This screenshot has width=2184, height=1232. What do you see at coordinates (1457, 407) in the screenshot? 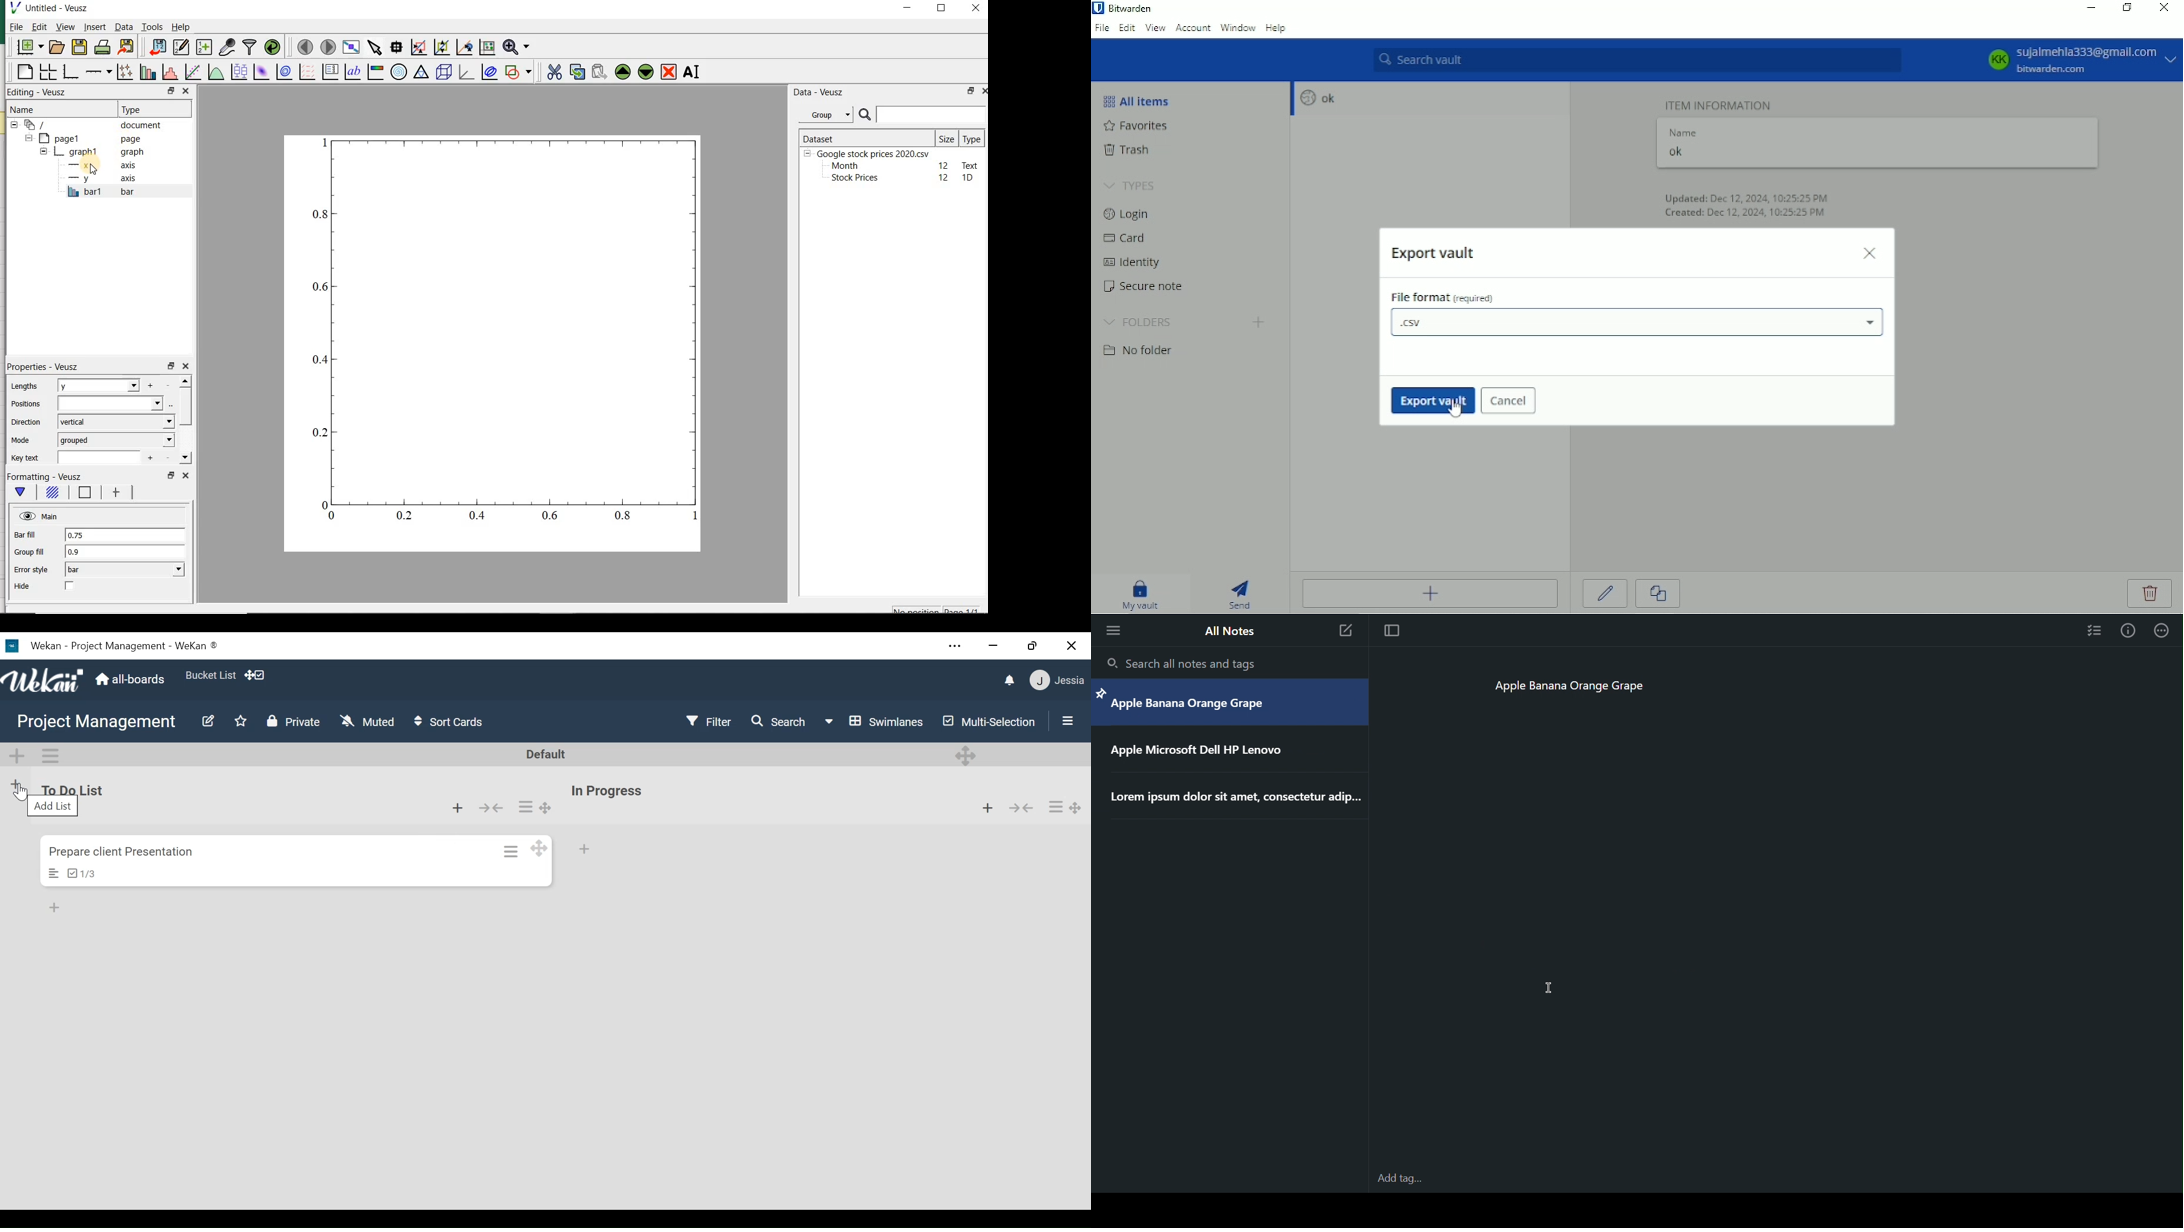
I see `Cursor` at bounding box center [1457, 407].